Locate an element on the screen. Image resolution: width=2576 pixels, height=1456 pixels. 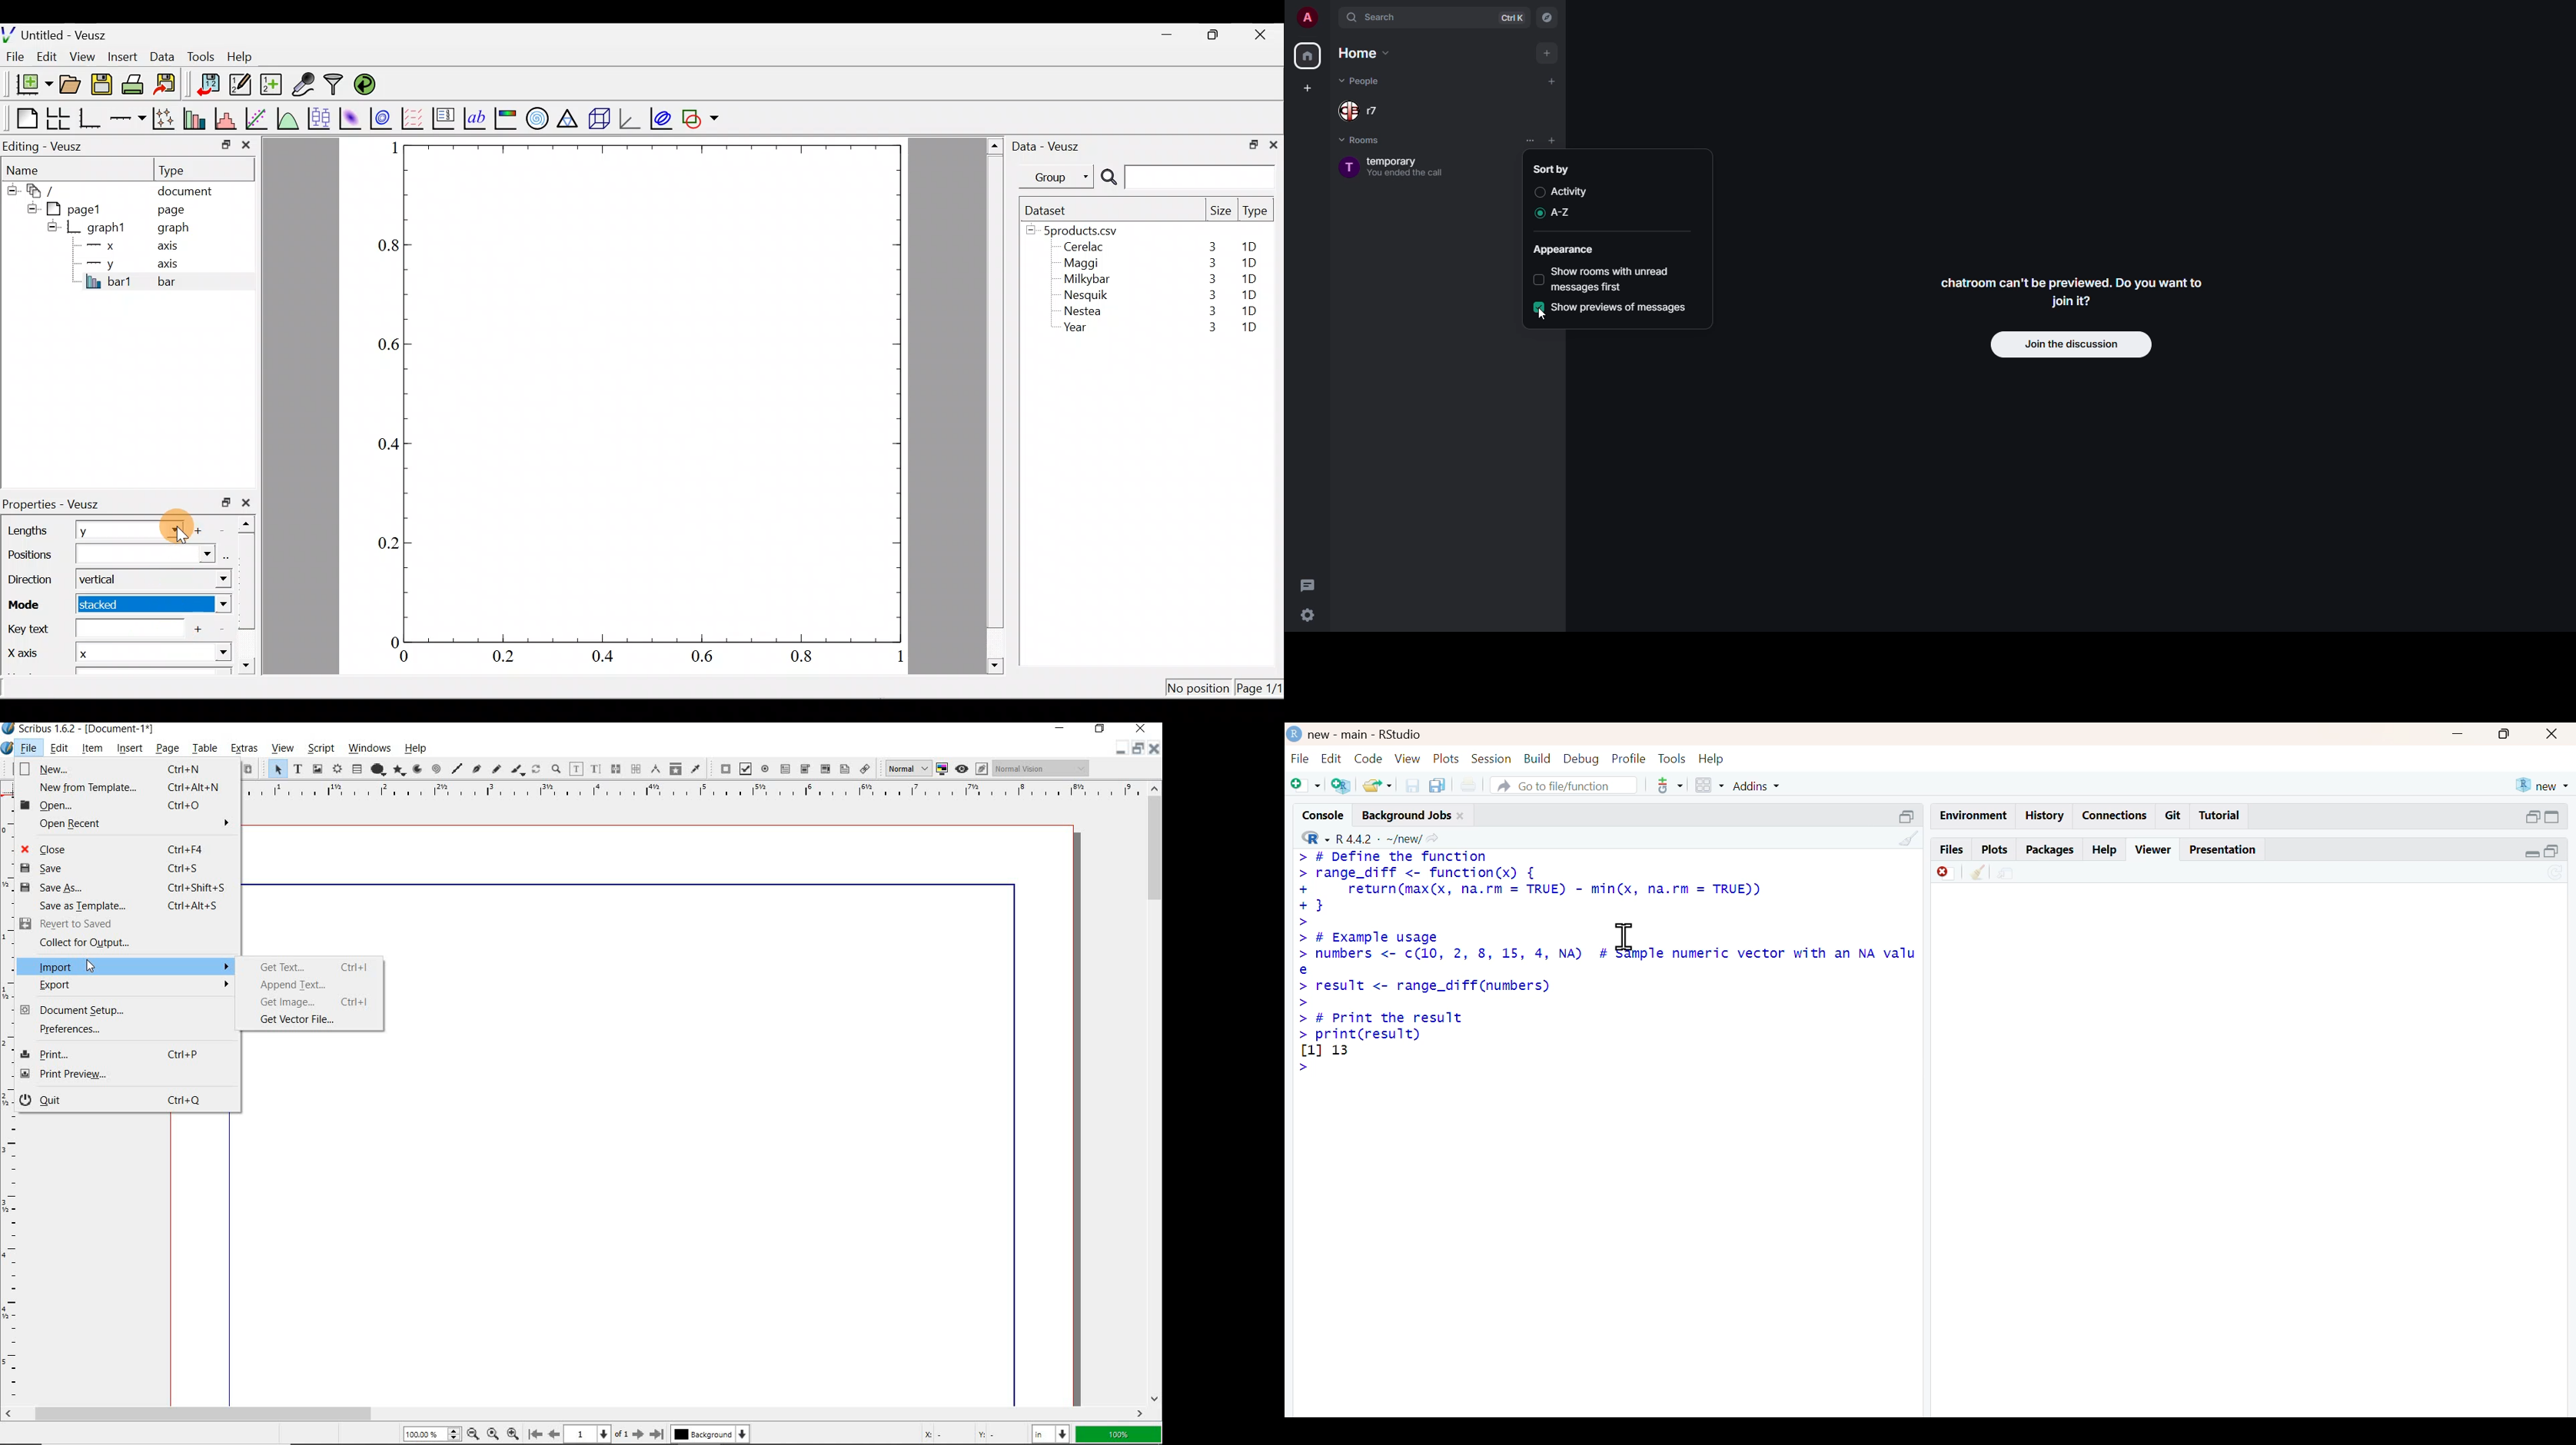
copy is located at coordinates (1437, 785).